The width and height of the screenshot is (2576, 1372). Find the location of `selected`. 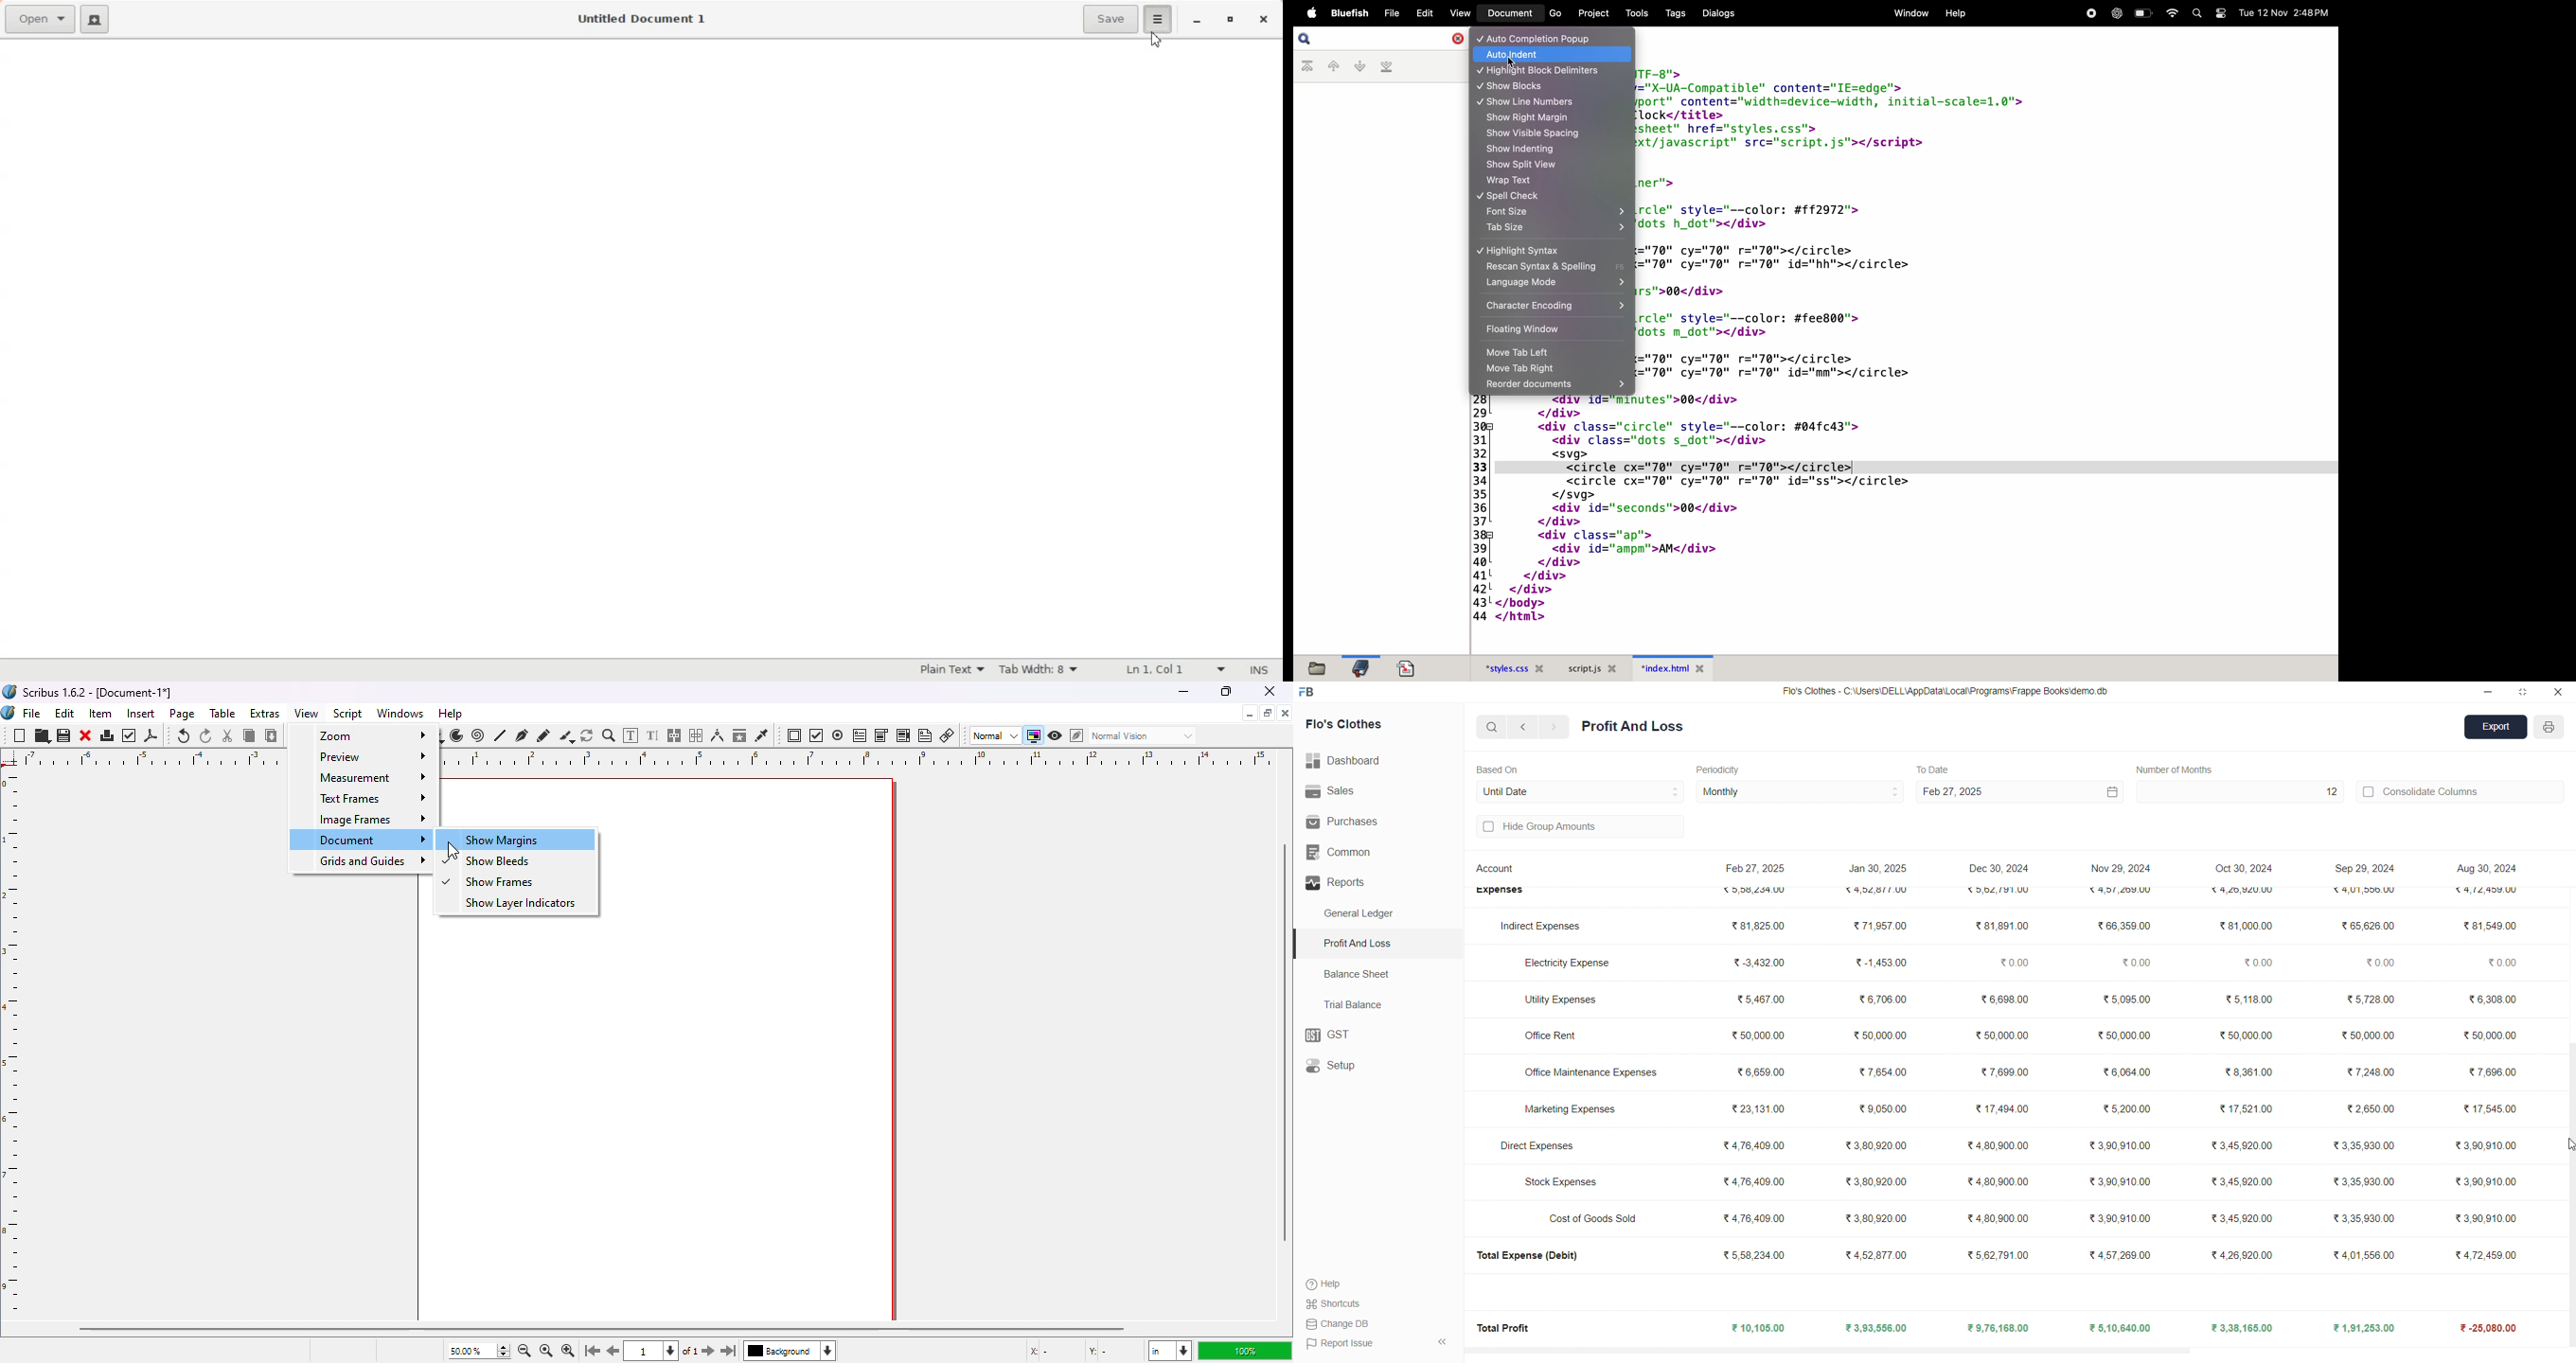

selected is located at coordinates (1301, 944).